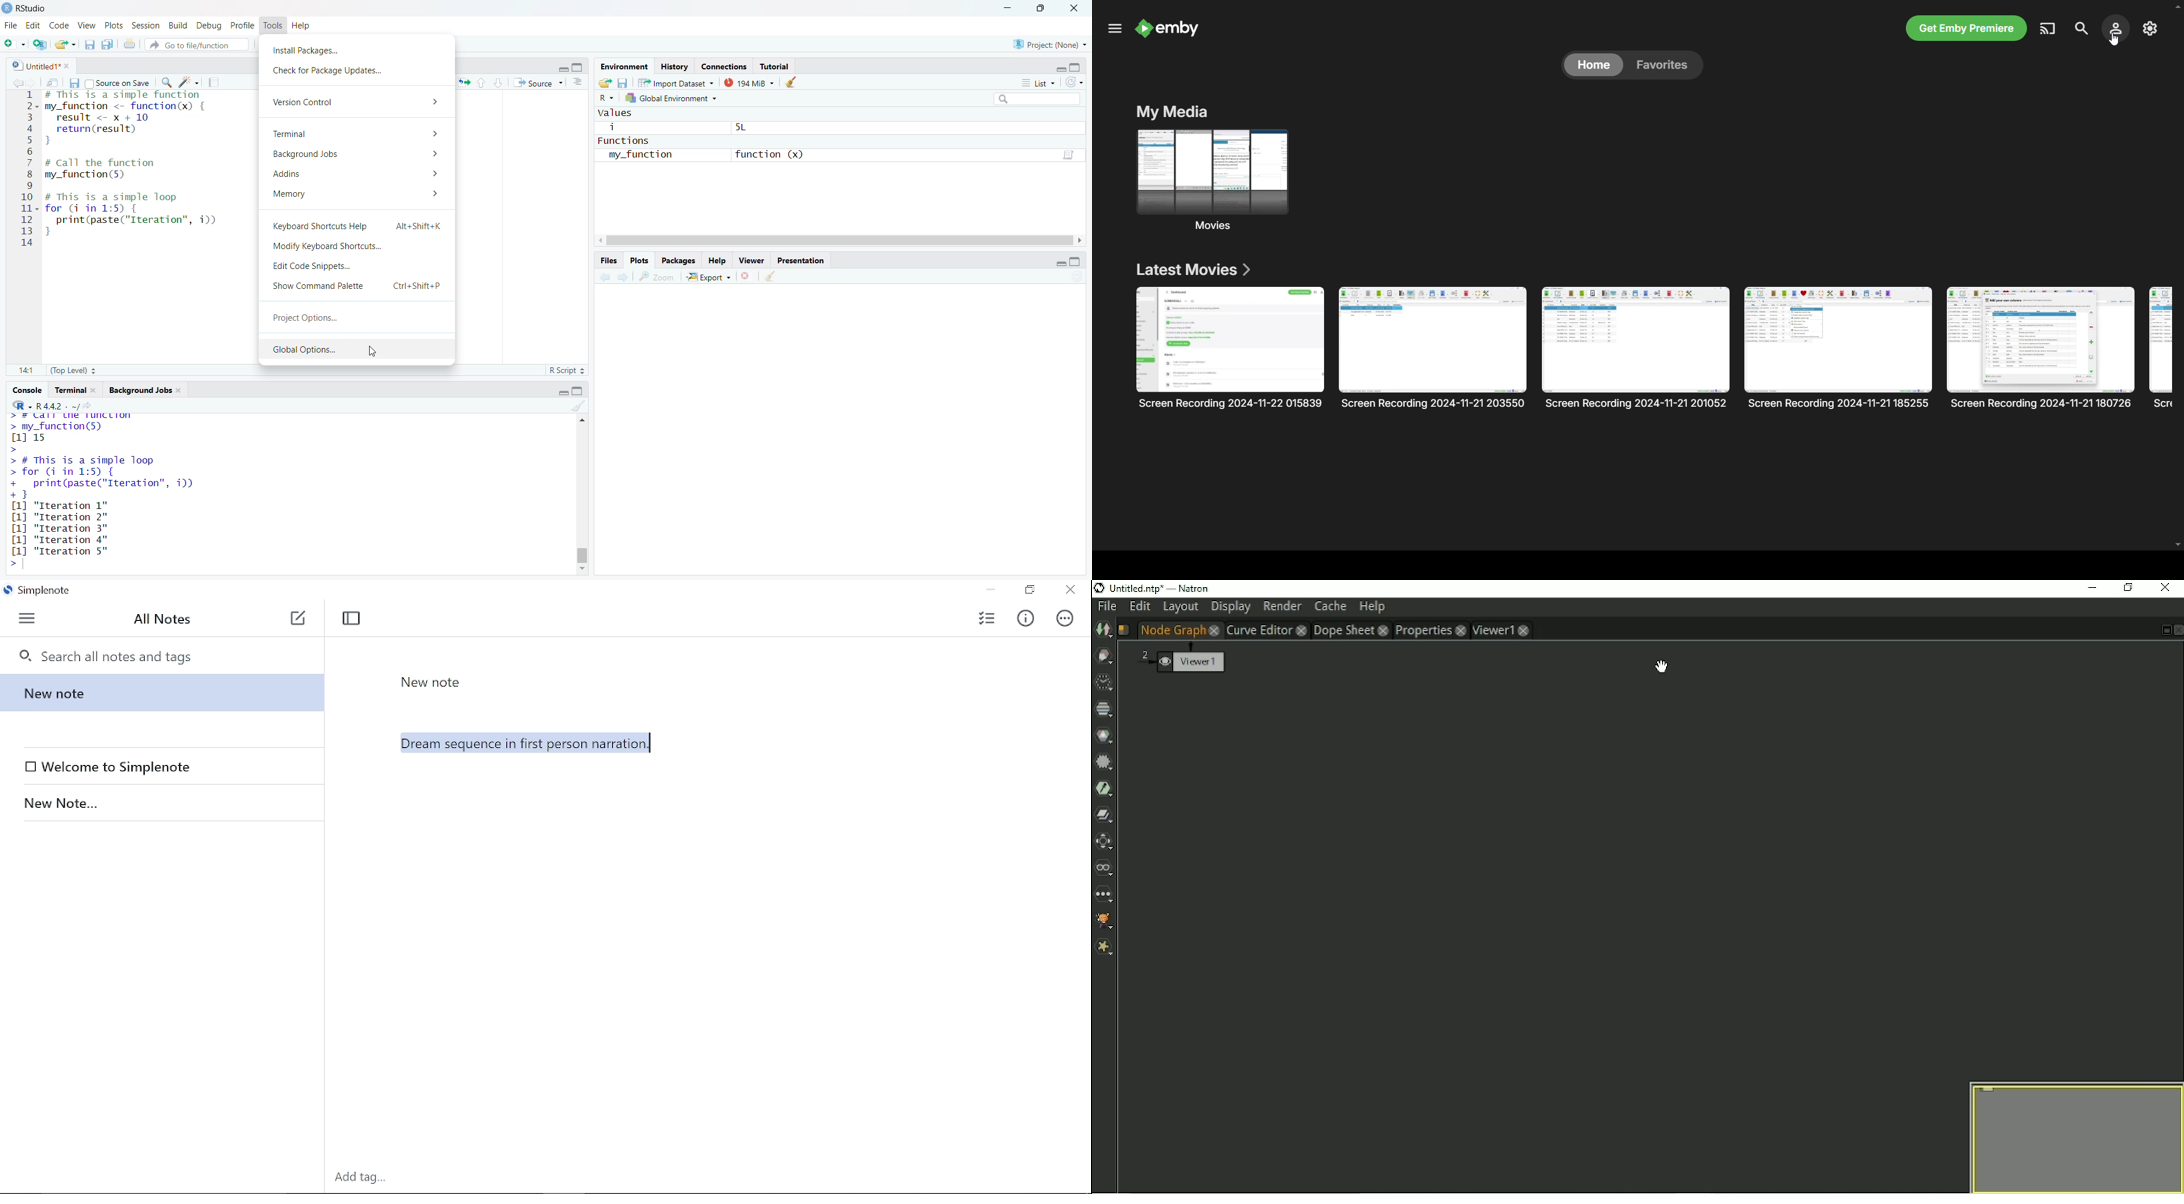  Describe the element at coordinates (126, 169) in the screenshot. I see `code to call the function` at that location.